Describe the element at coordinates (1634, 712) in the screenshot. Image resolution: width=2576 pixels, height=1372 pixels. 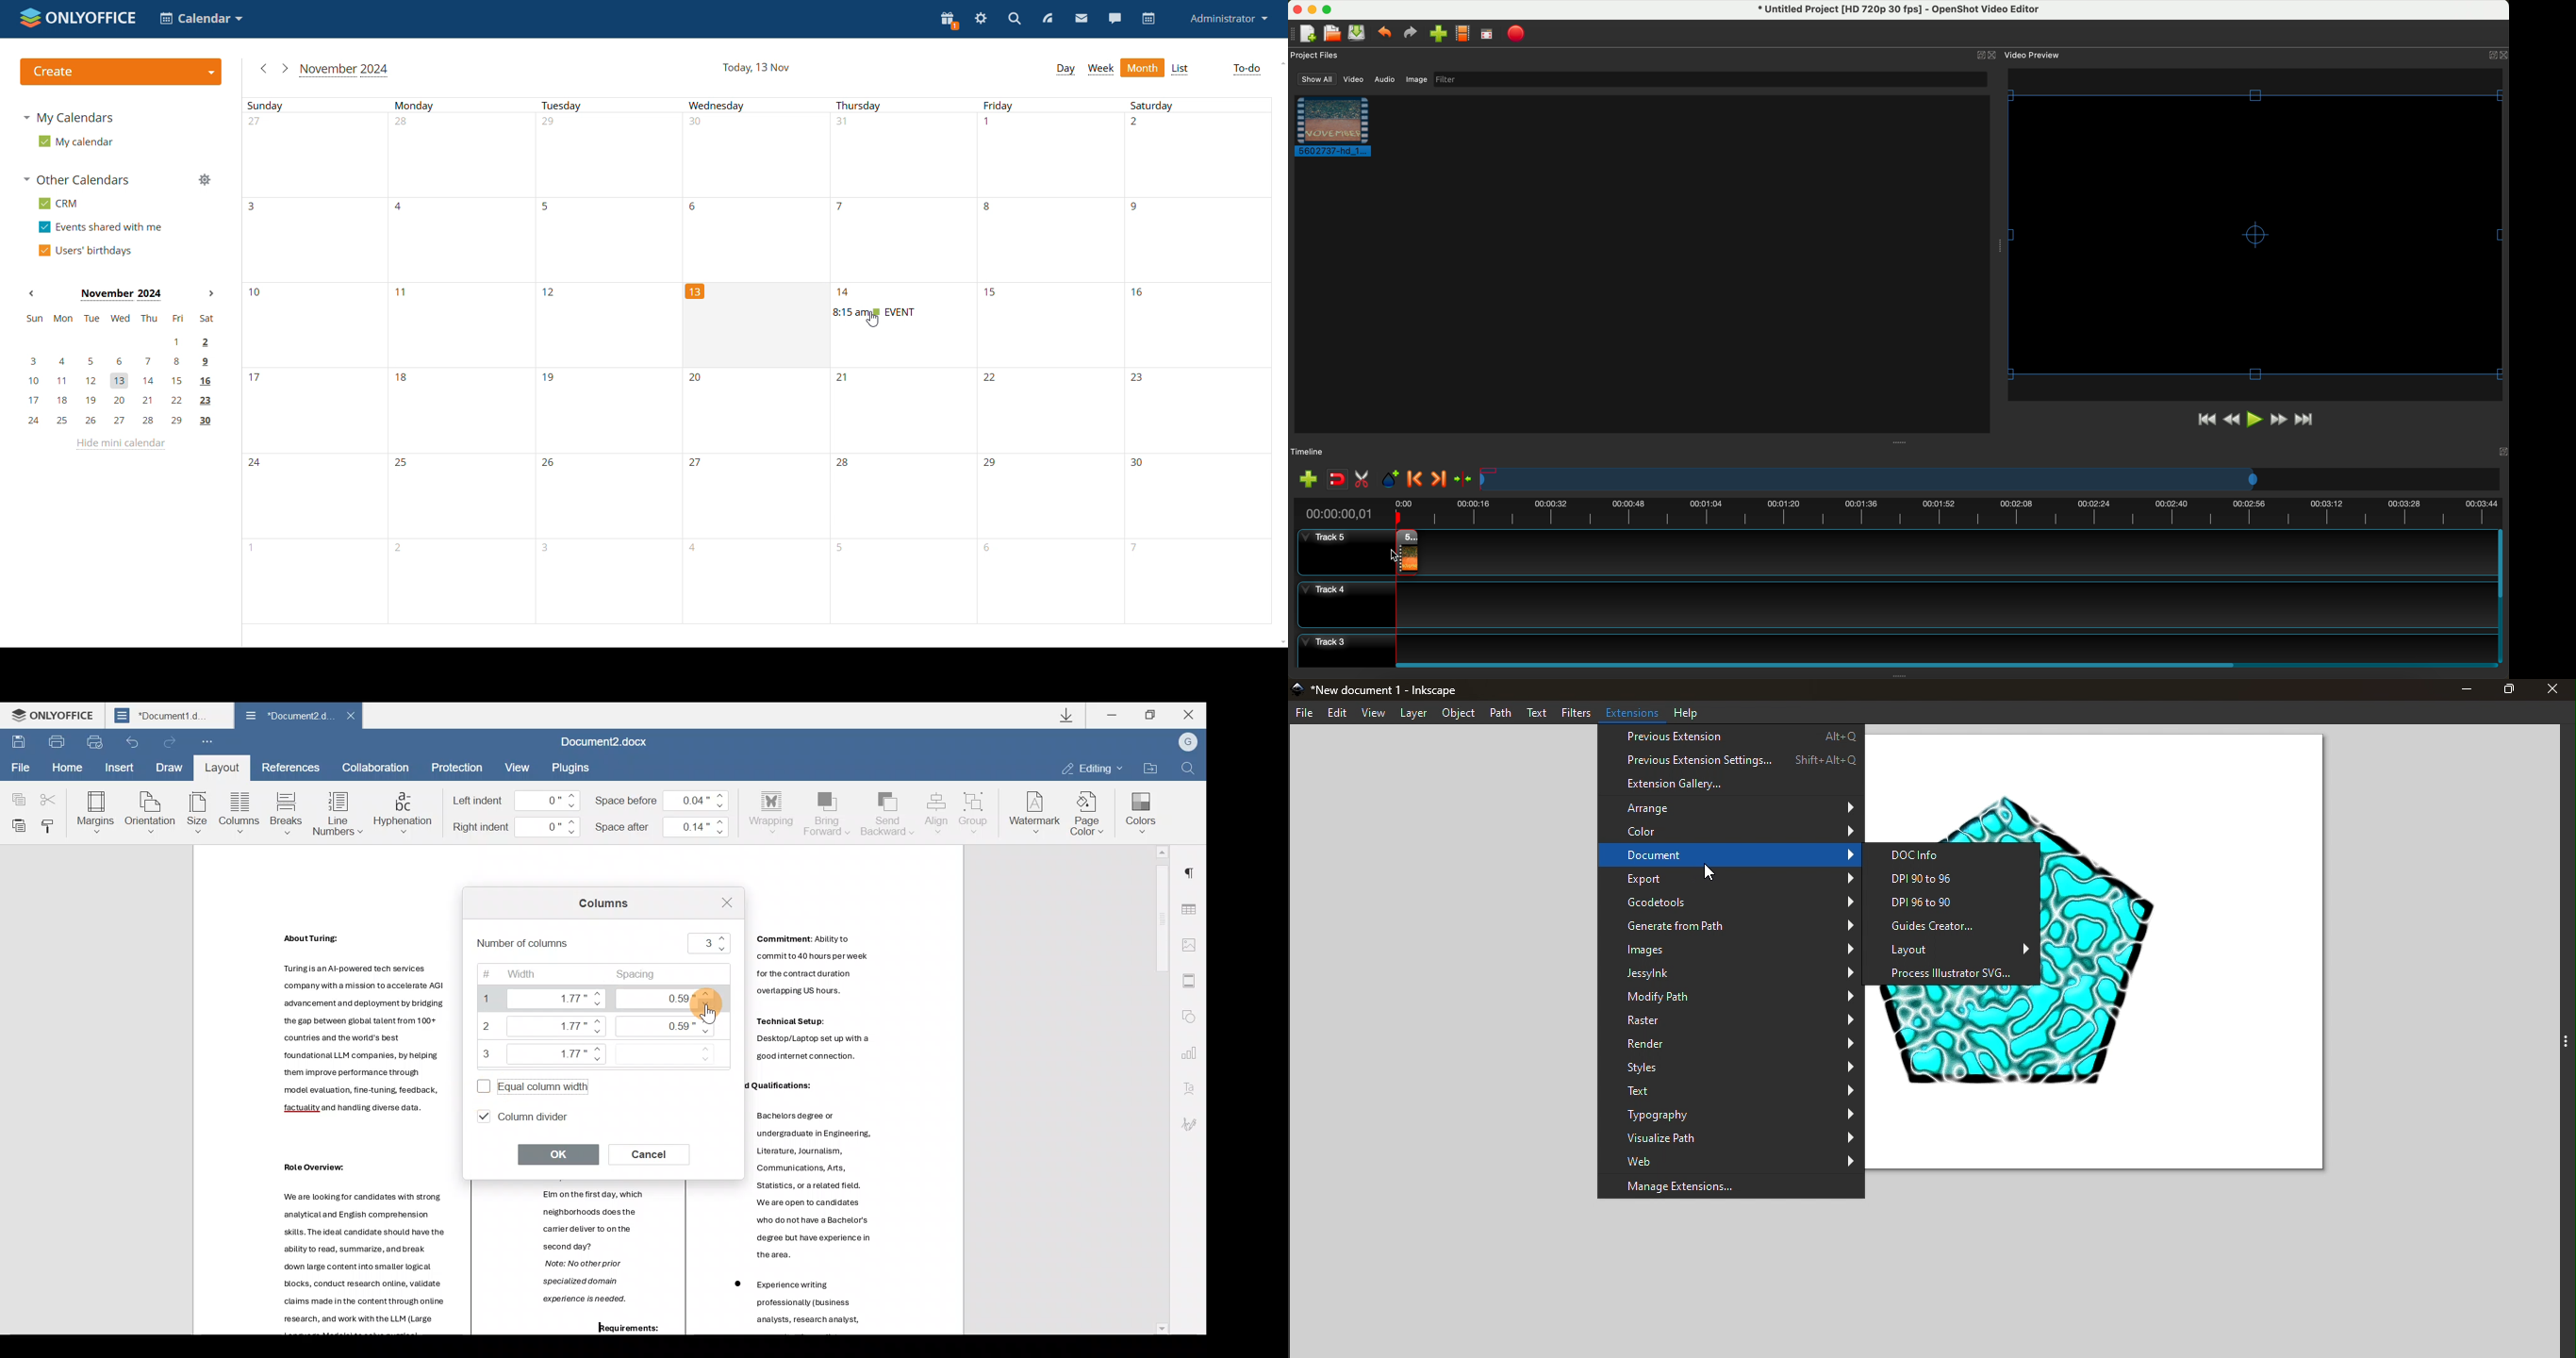
I see `Extensions` at that location.